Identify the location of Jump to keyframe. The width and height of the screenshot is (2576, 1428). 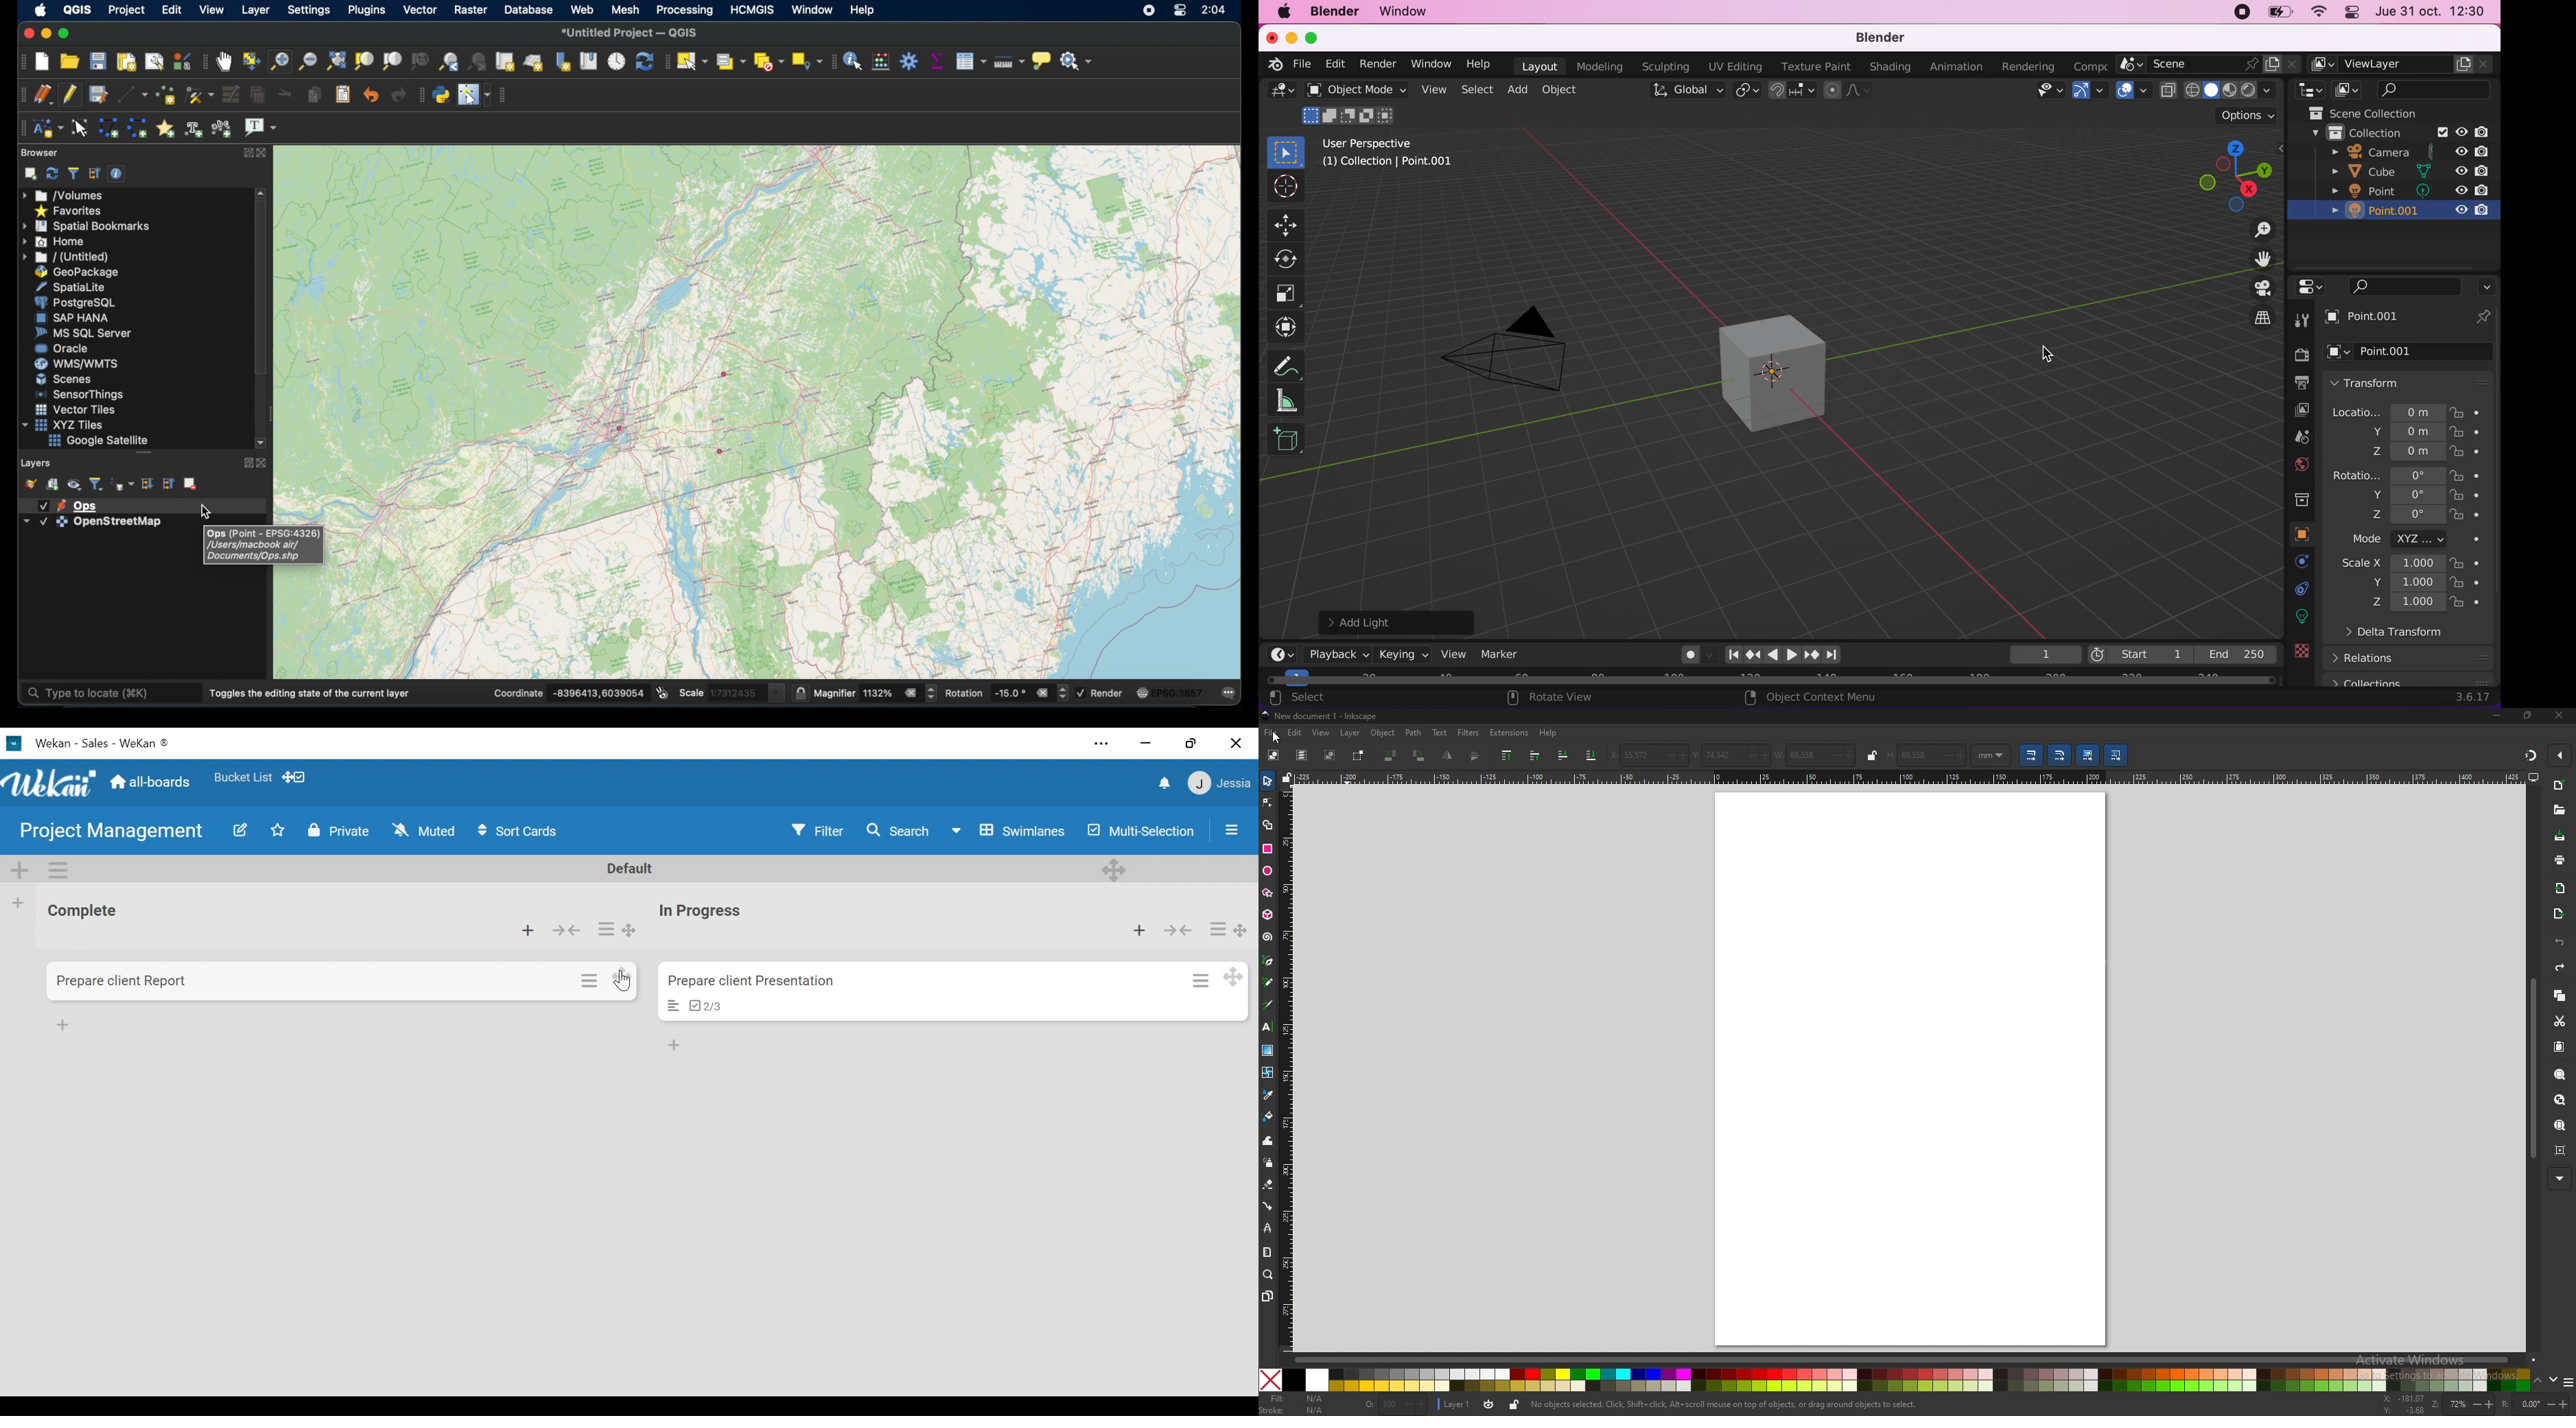
(1752, 656).